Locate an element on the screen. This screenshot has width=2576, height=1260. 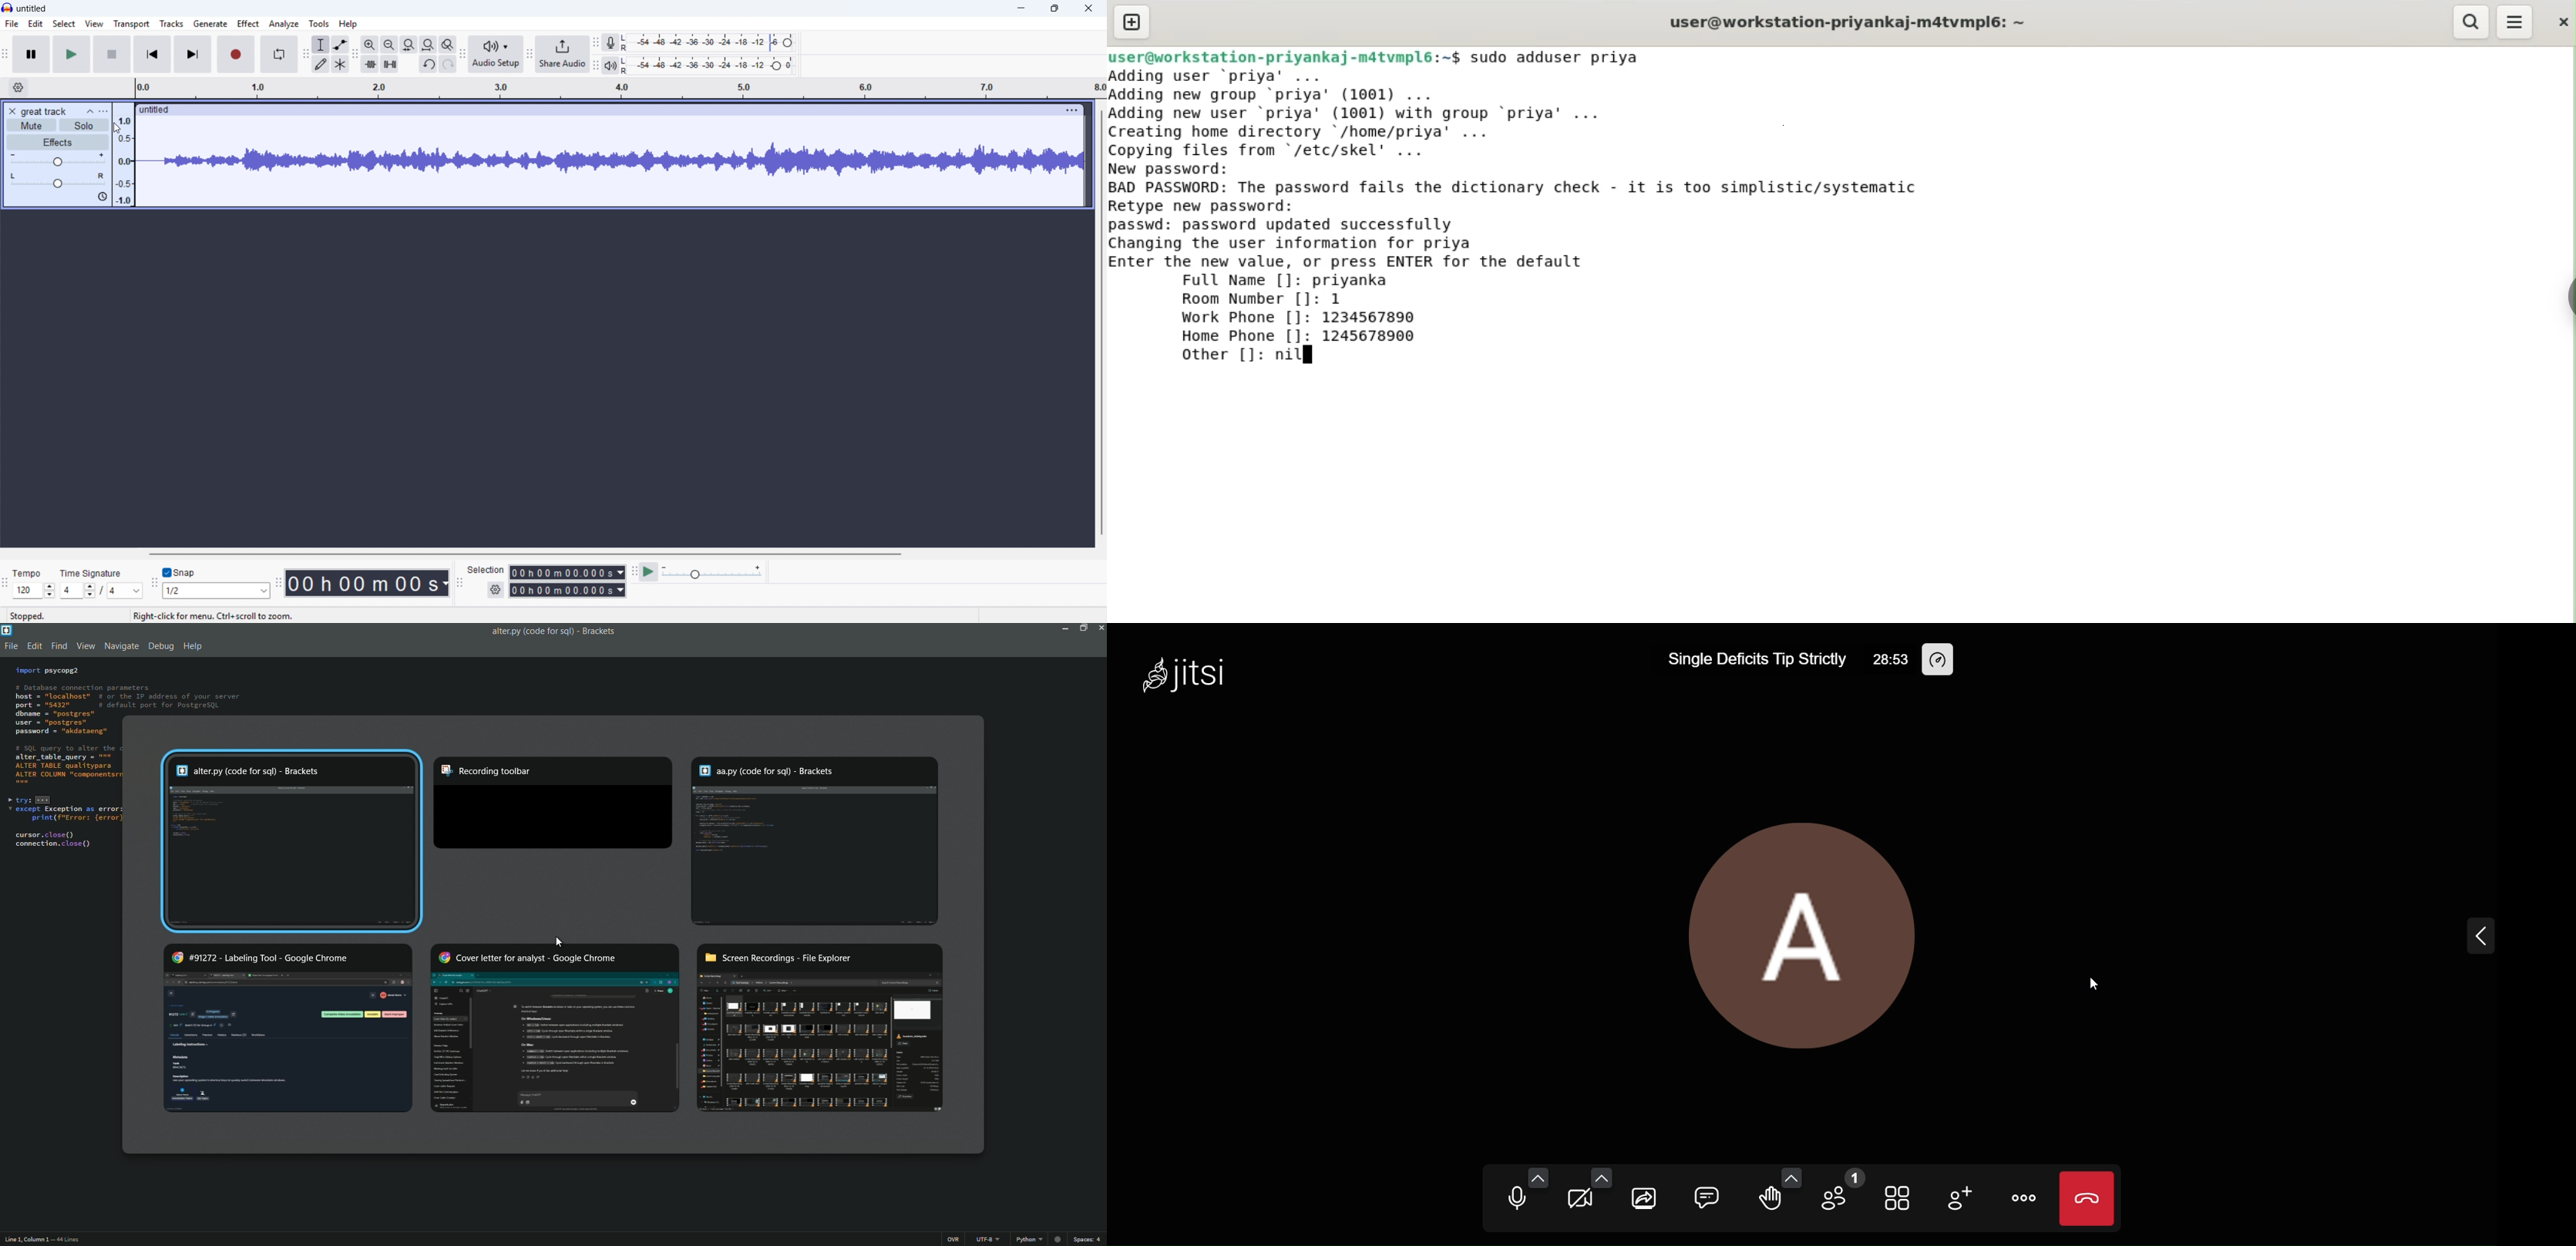
view menu is located at coordinates (82, 647).